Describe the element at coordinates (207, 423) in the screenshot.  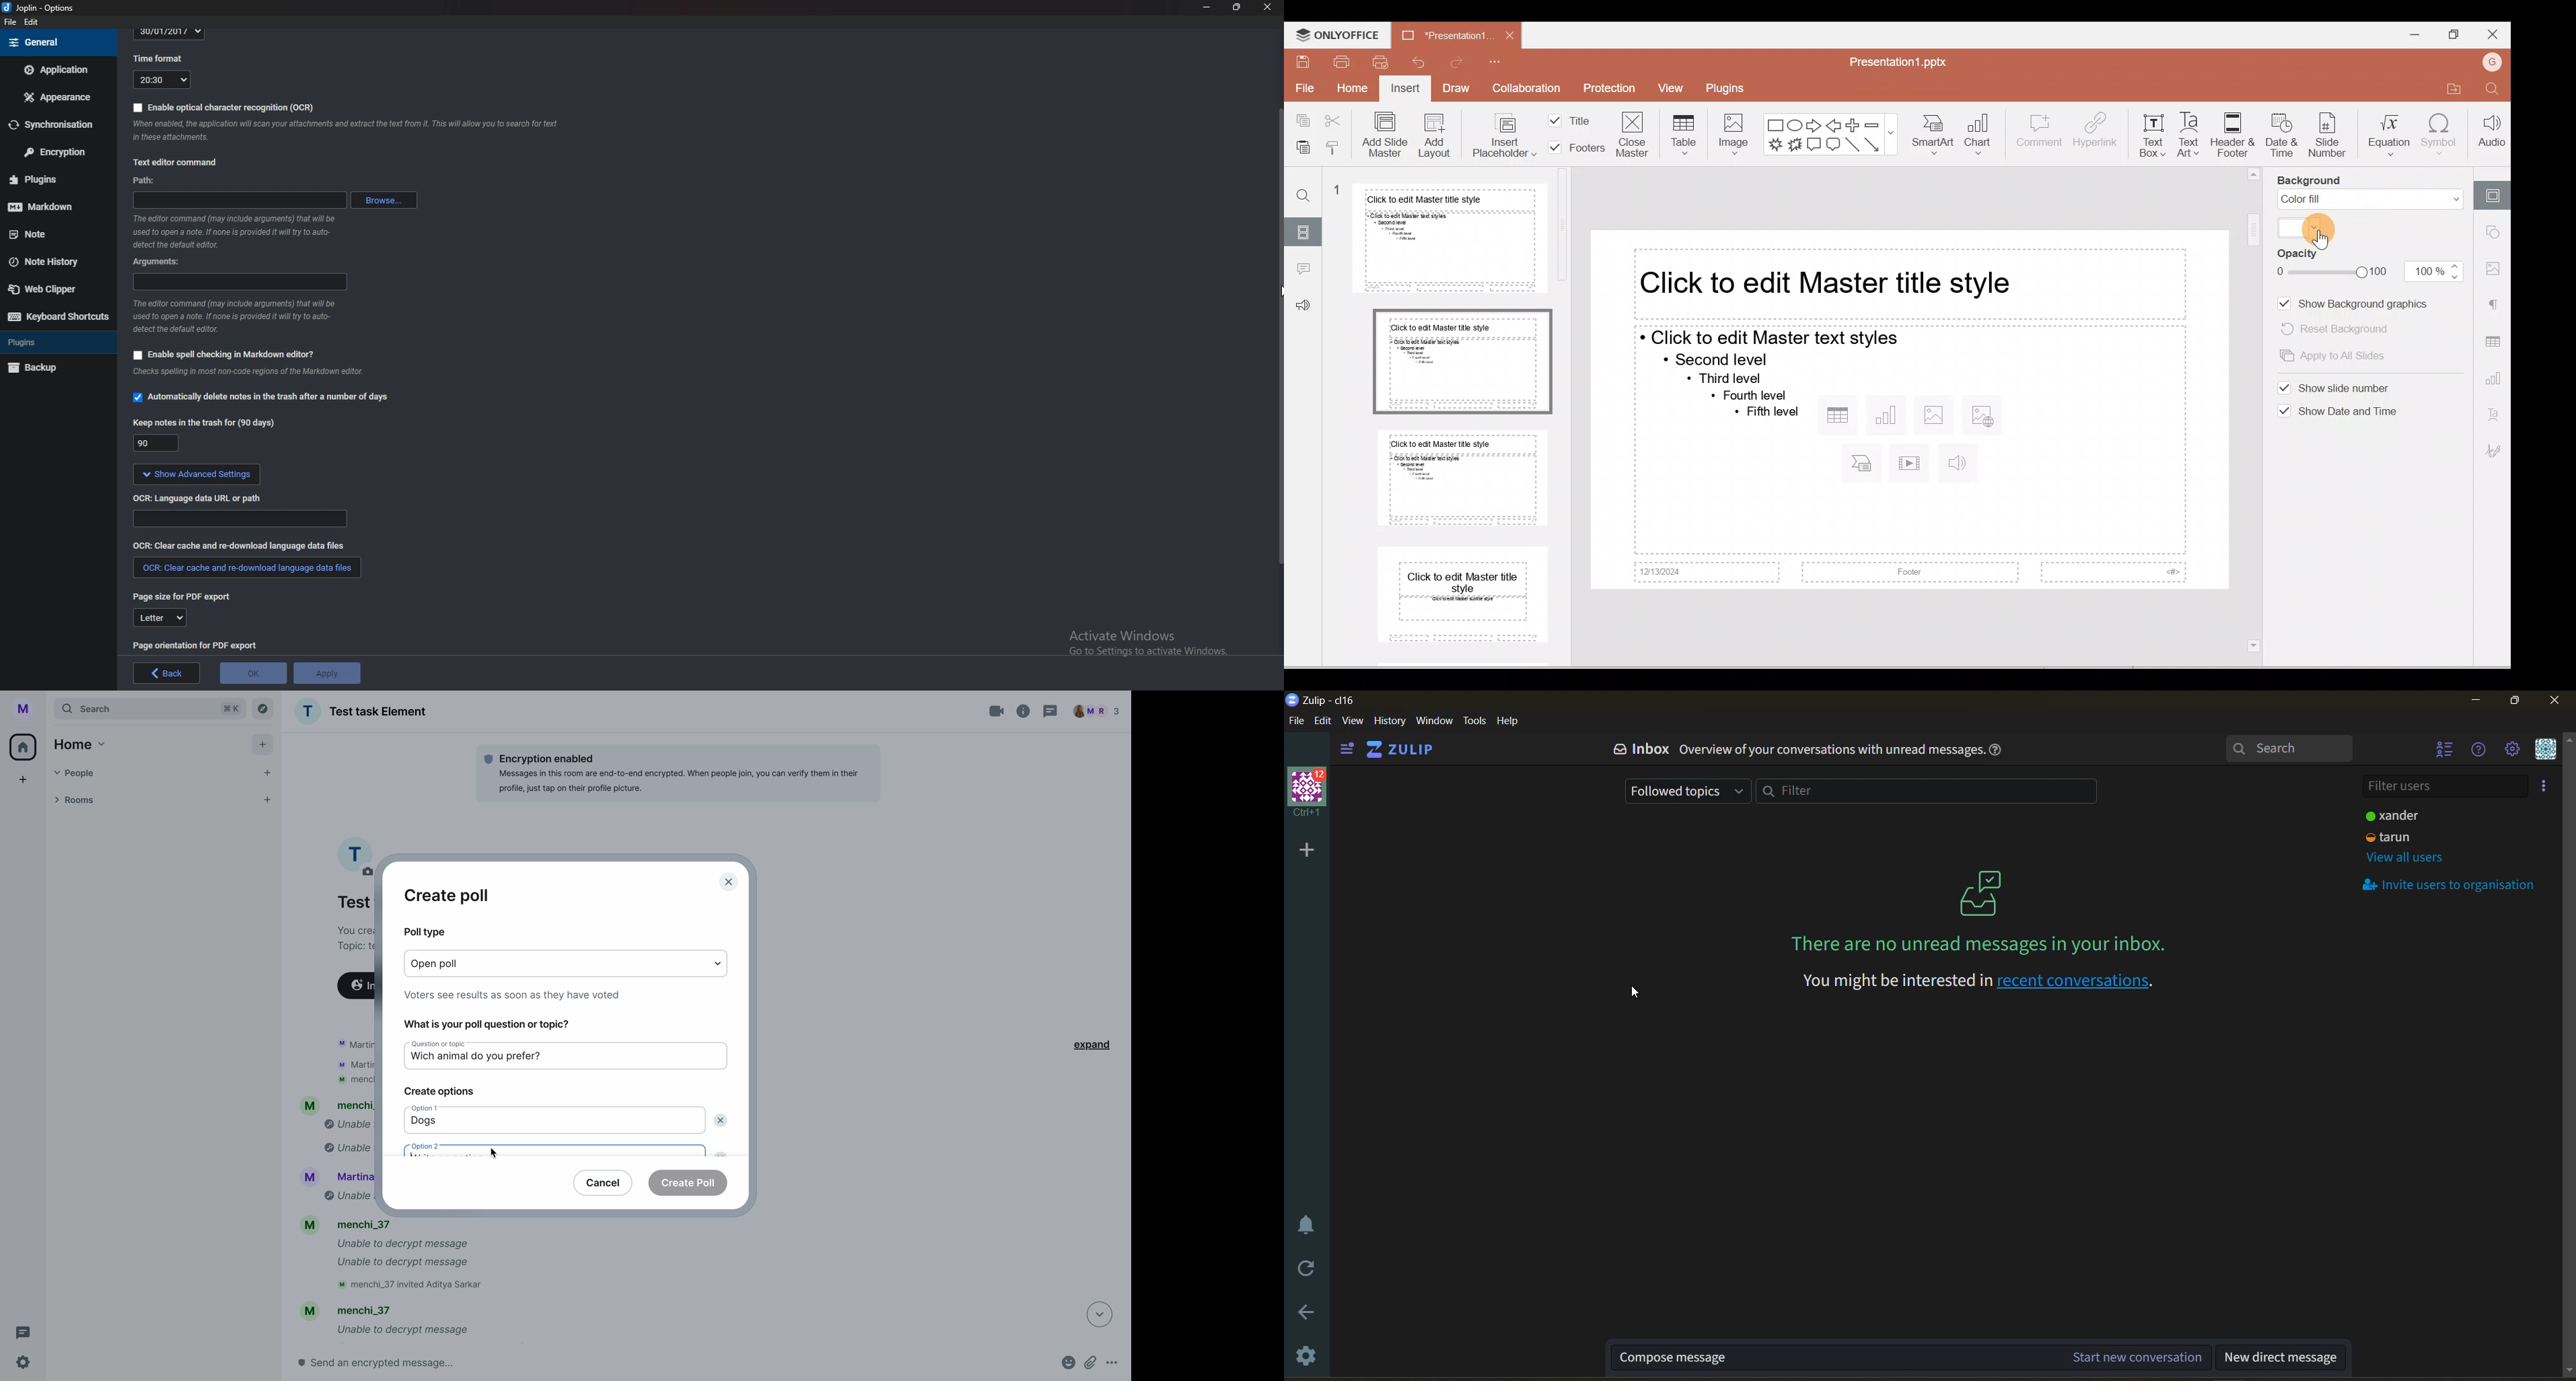
I see `Keep notes in the trash for` at that location.